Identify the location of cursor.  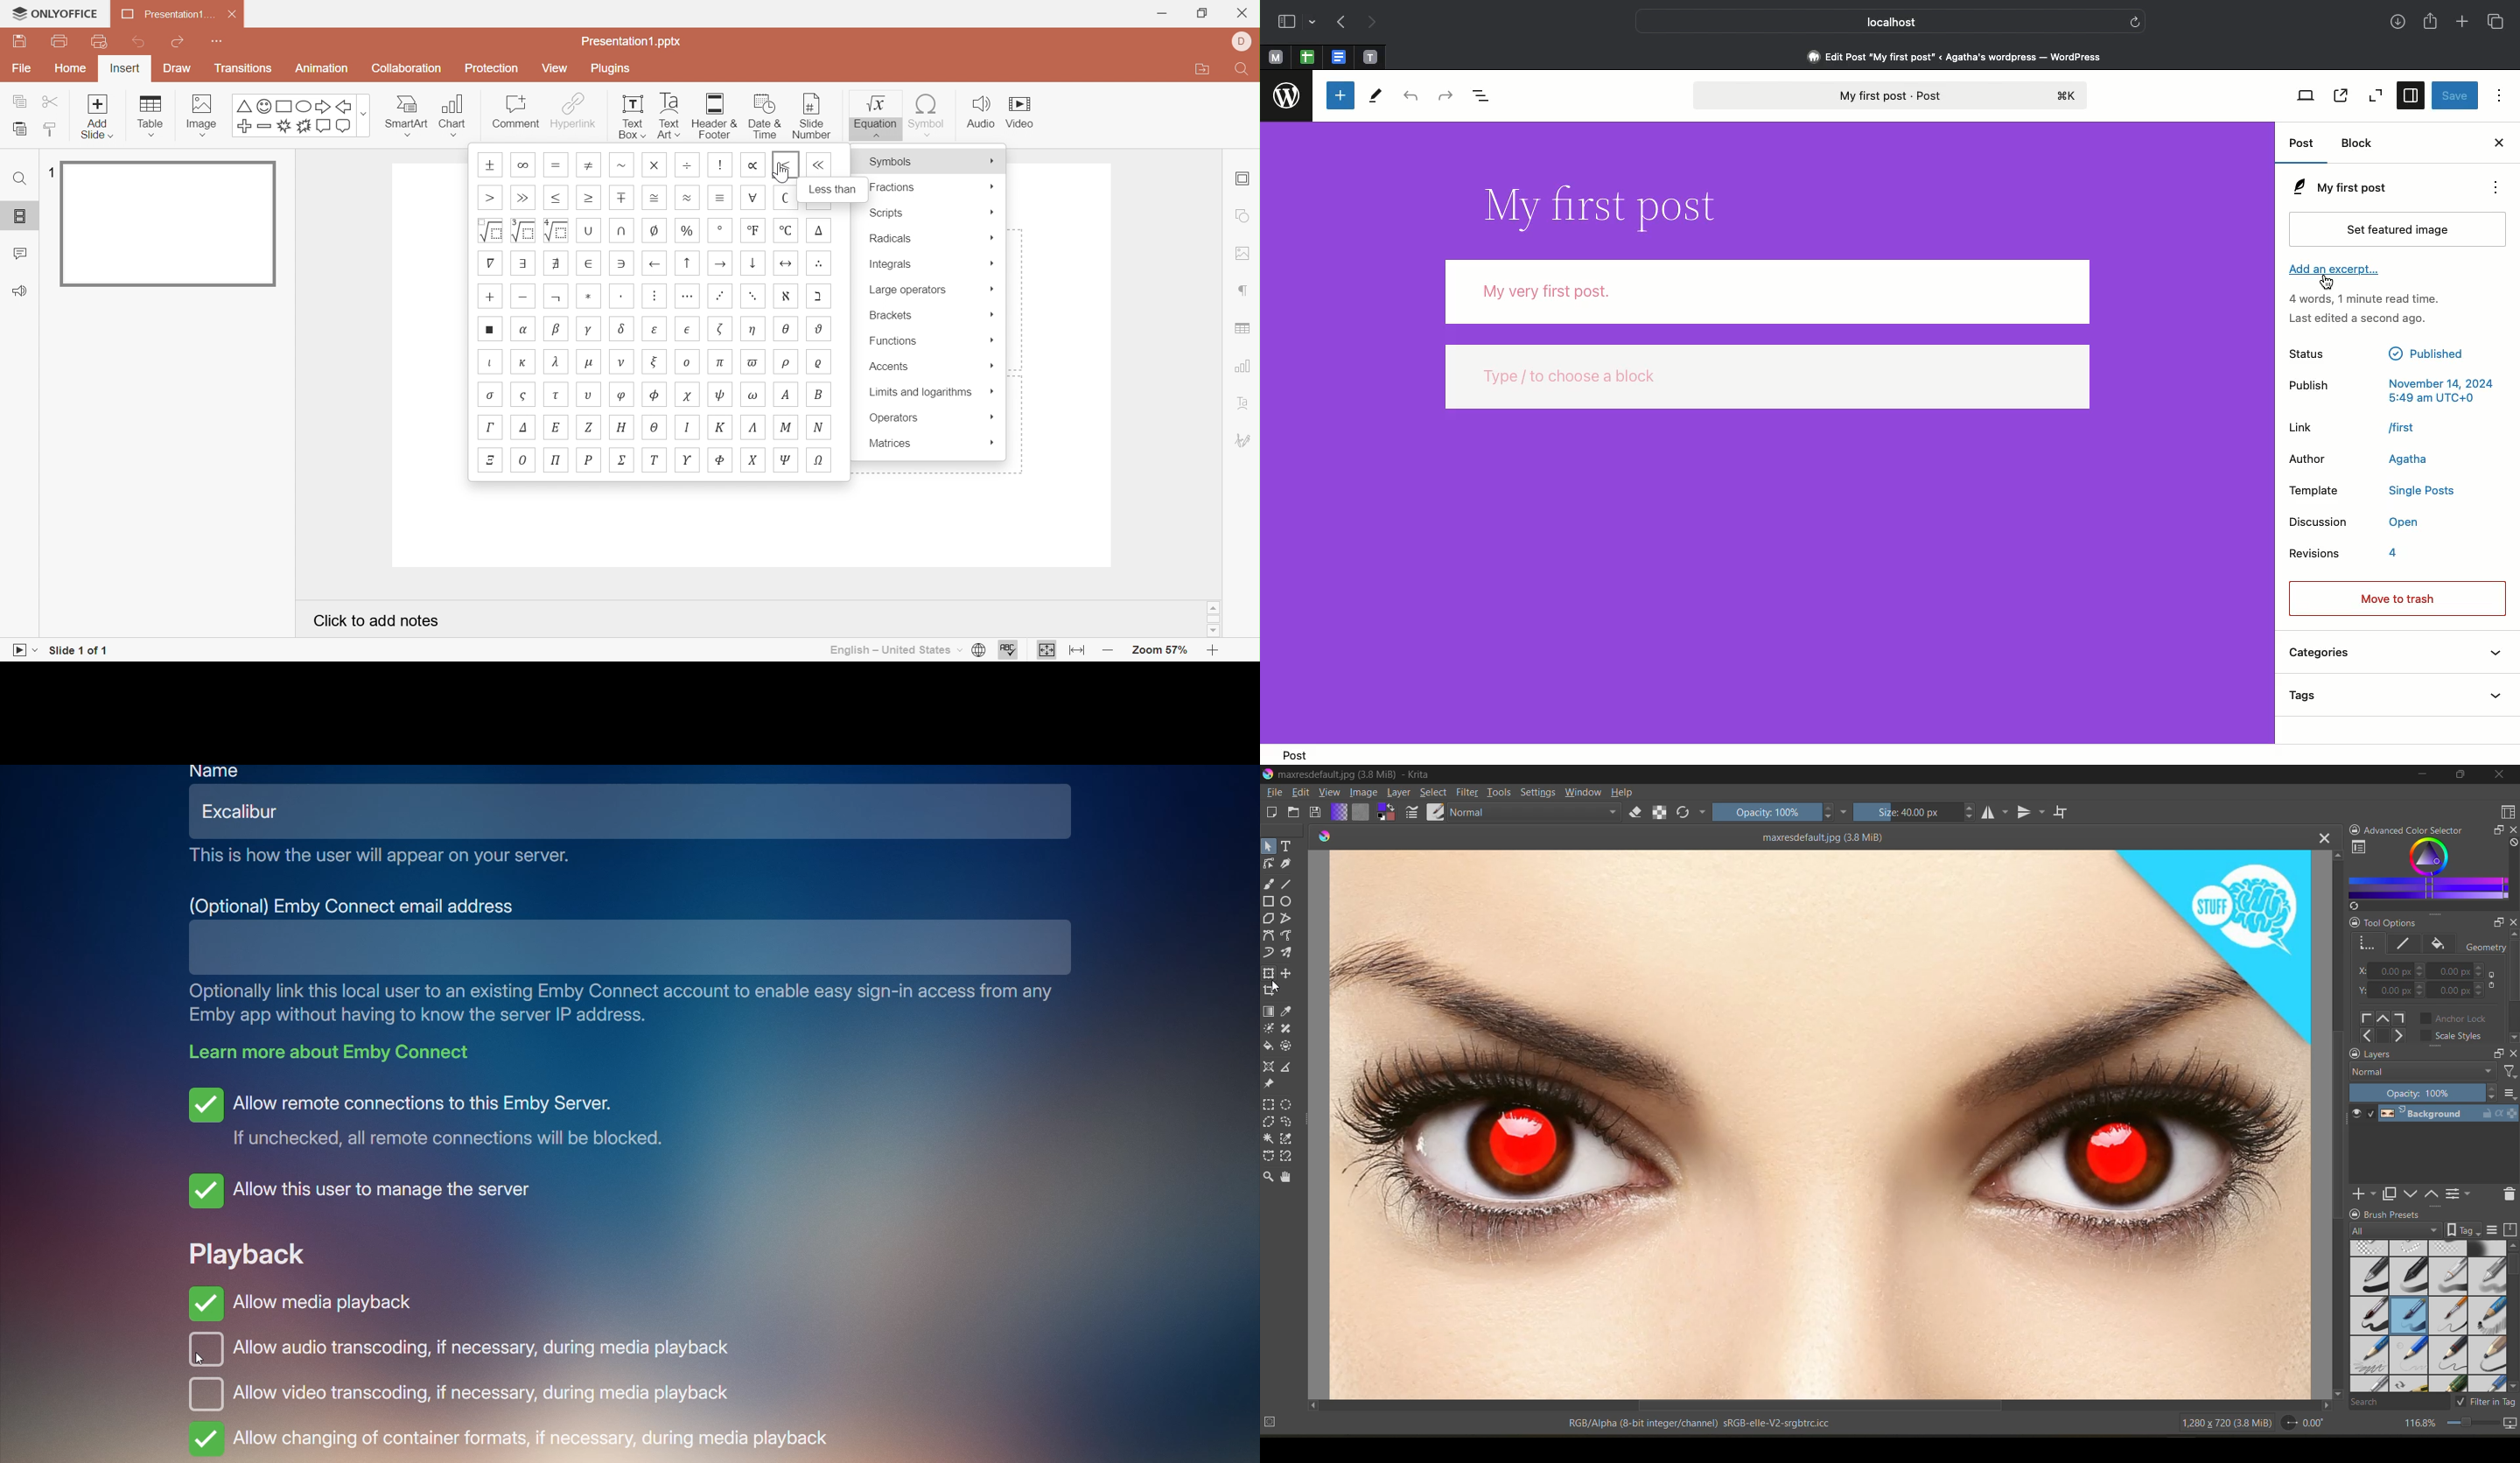
(2327, 283).